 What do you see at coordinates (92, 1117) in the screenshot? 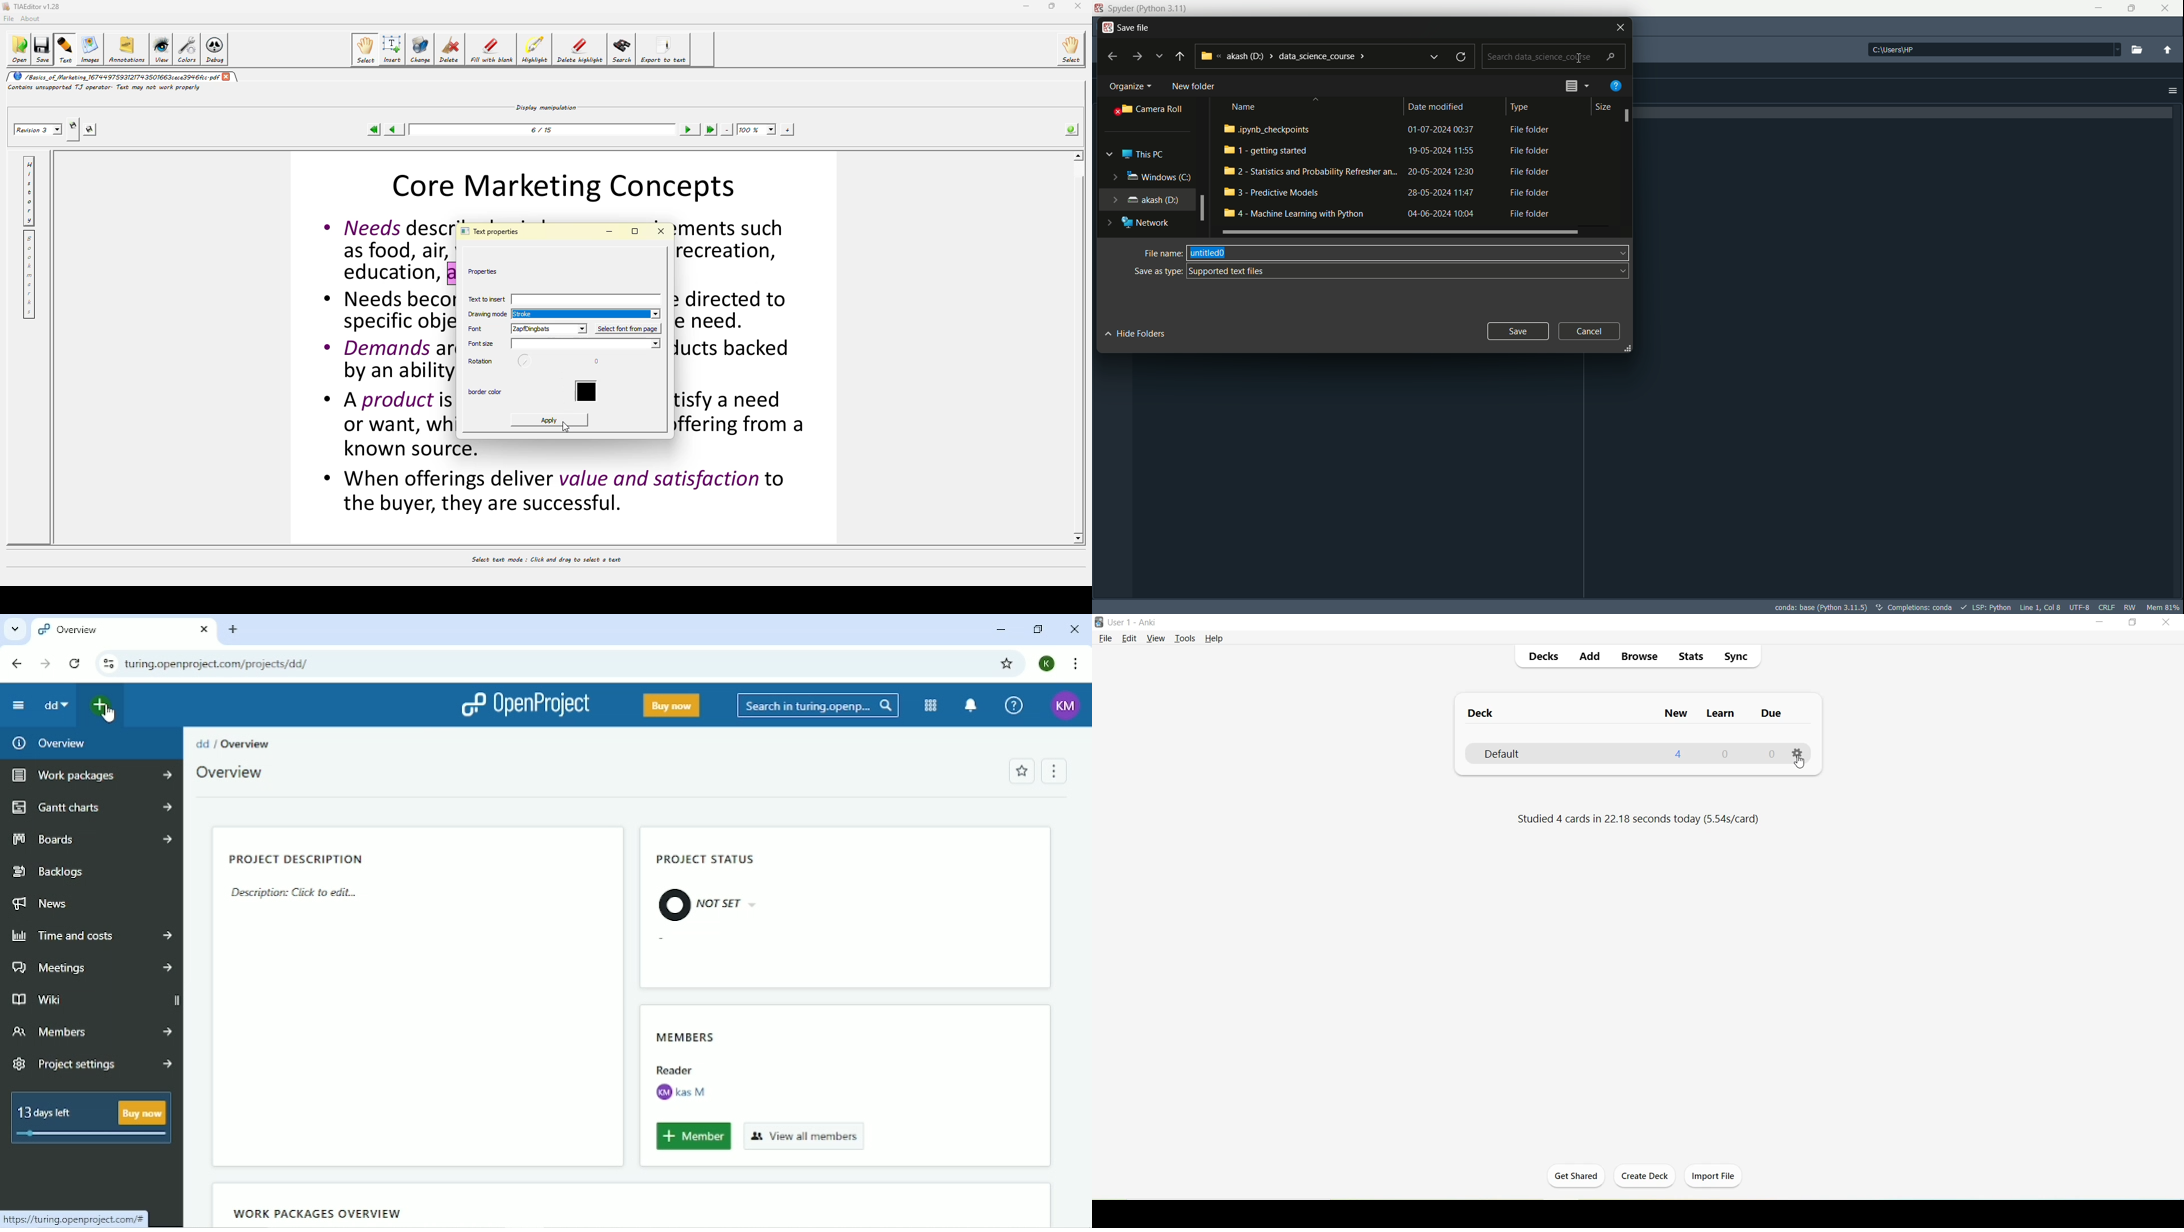
I see `13 days left Buy now` at bounding box center [92, 1117].